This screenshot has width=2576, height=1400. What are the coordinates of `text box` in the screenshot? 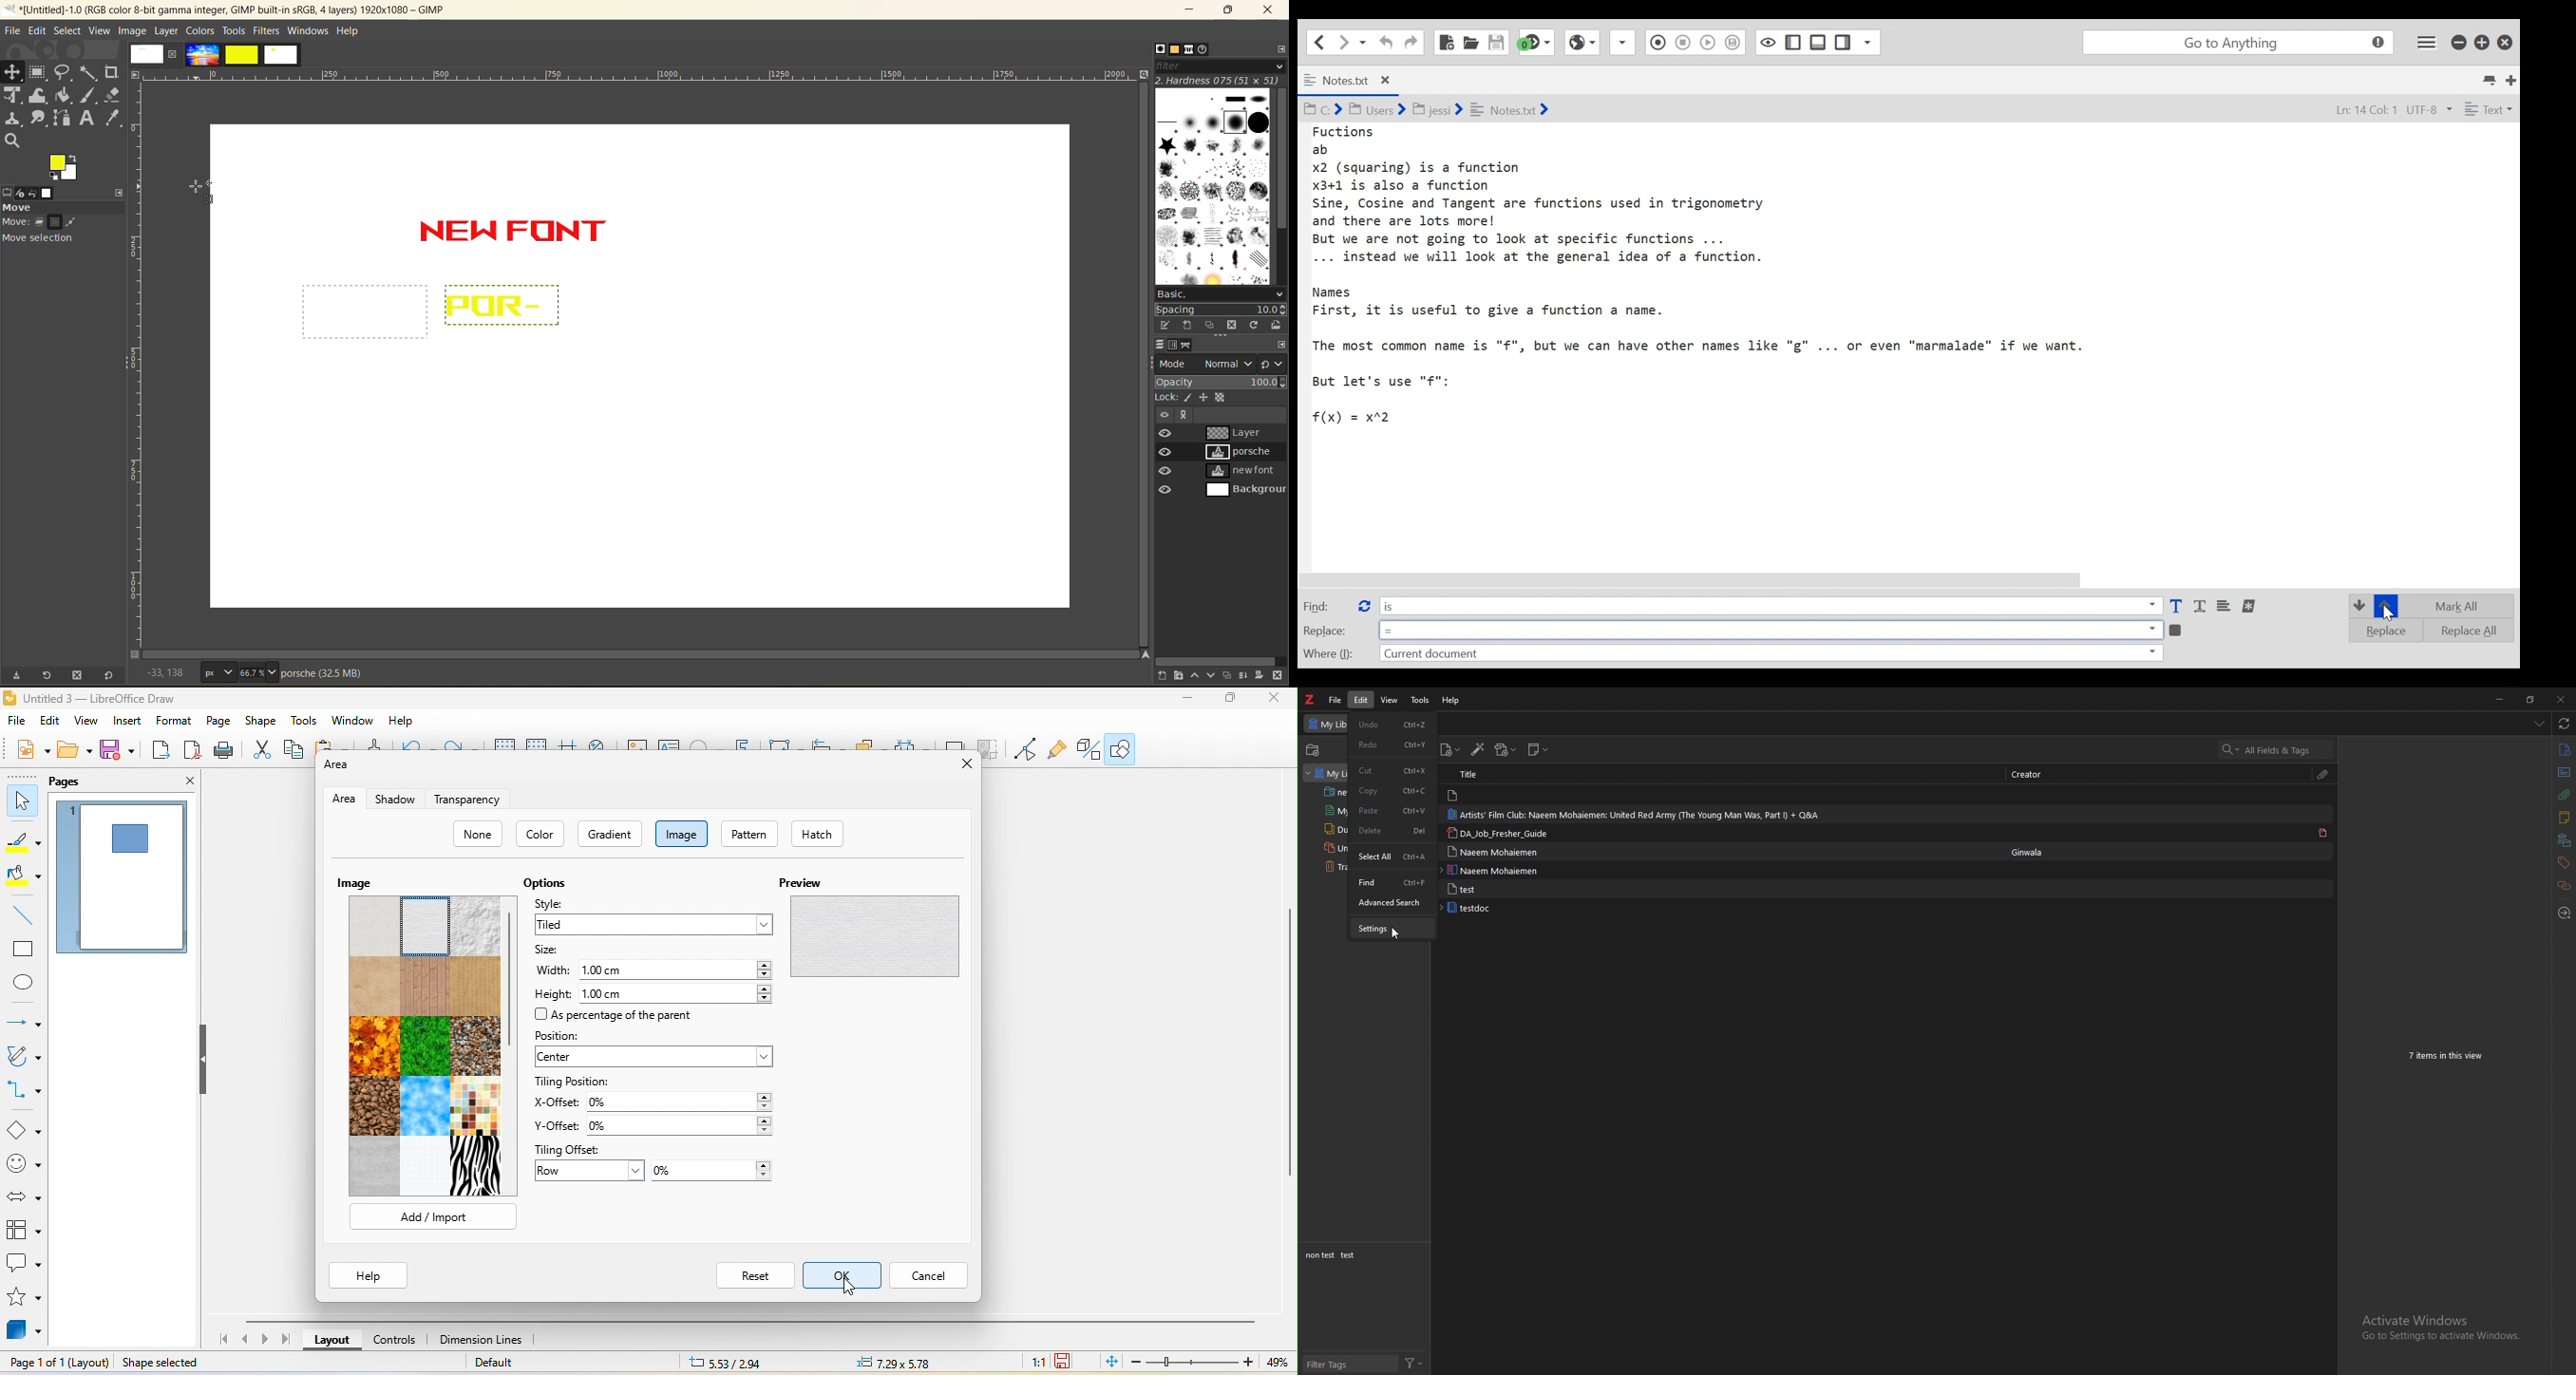 It's located at (671, 744).